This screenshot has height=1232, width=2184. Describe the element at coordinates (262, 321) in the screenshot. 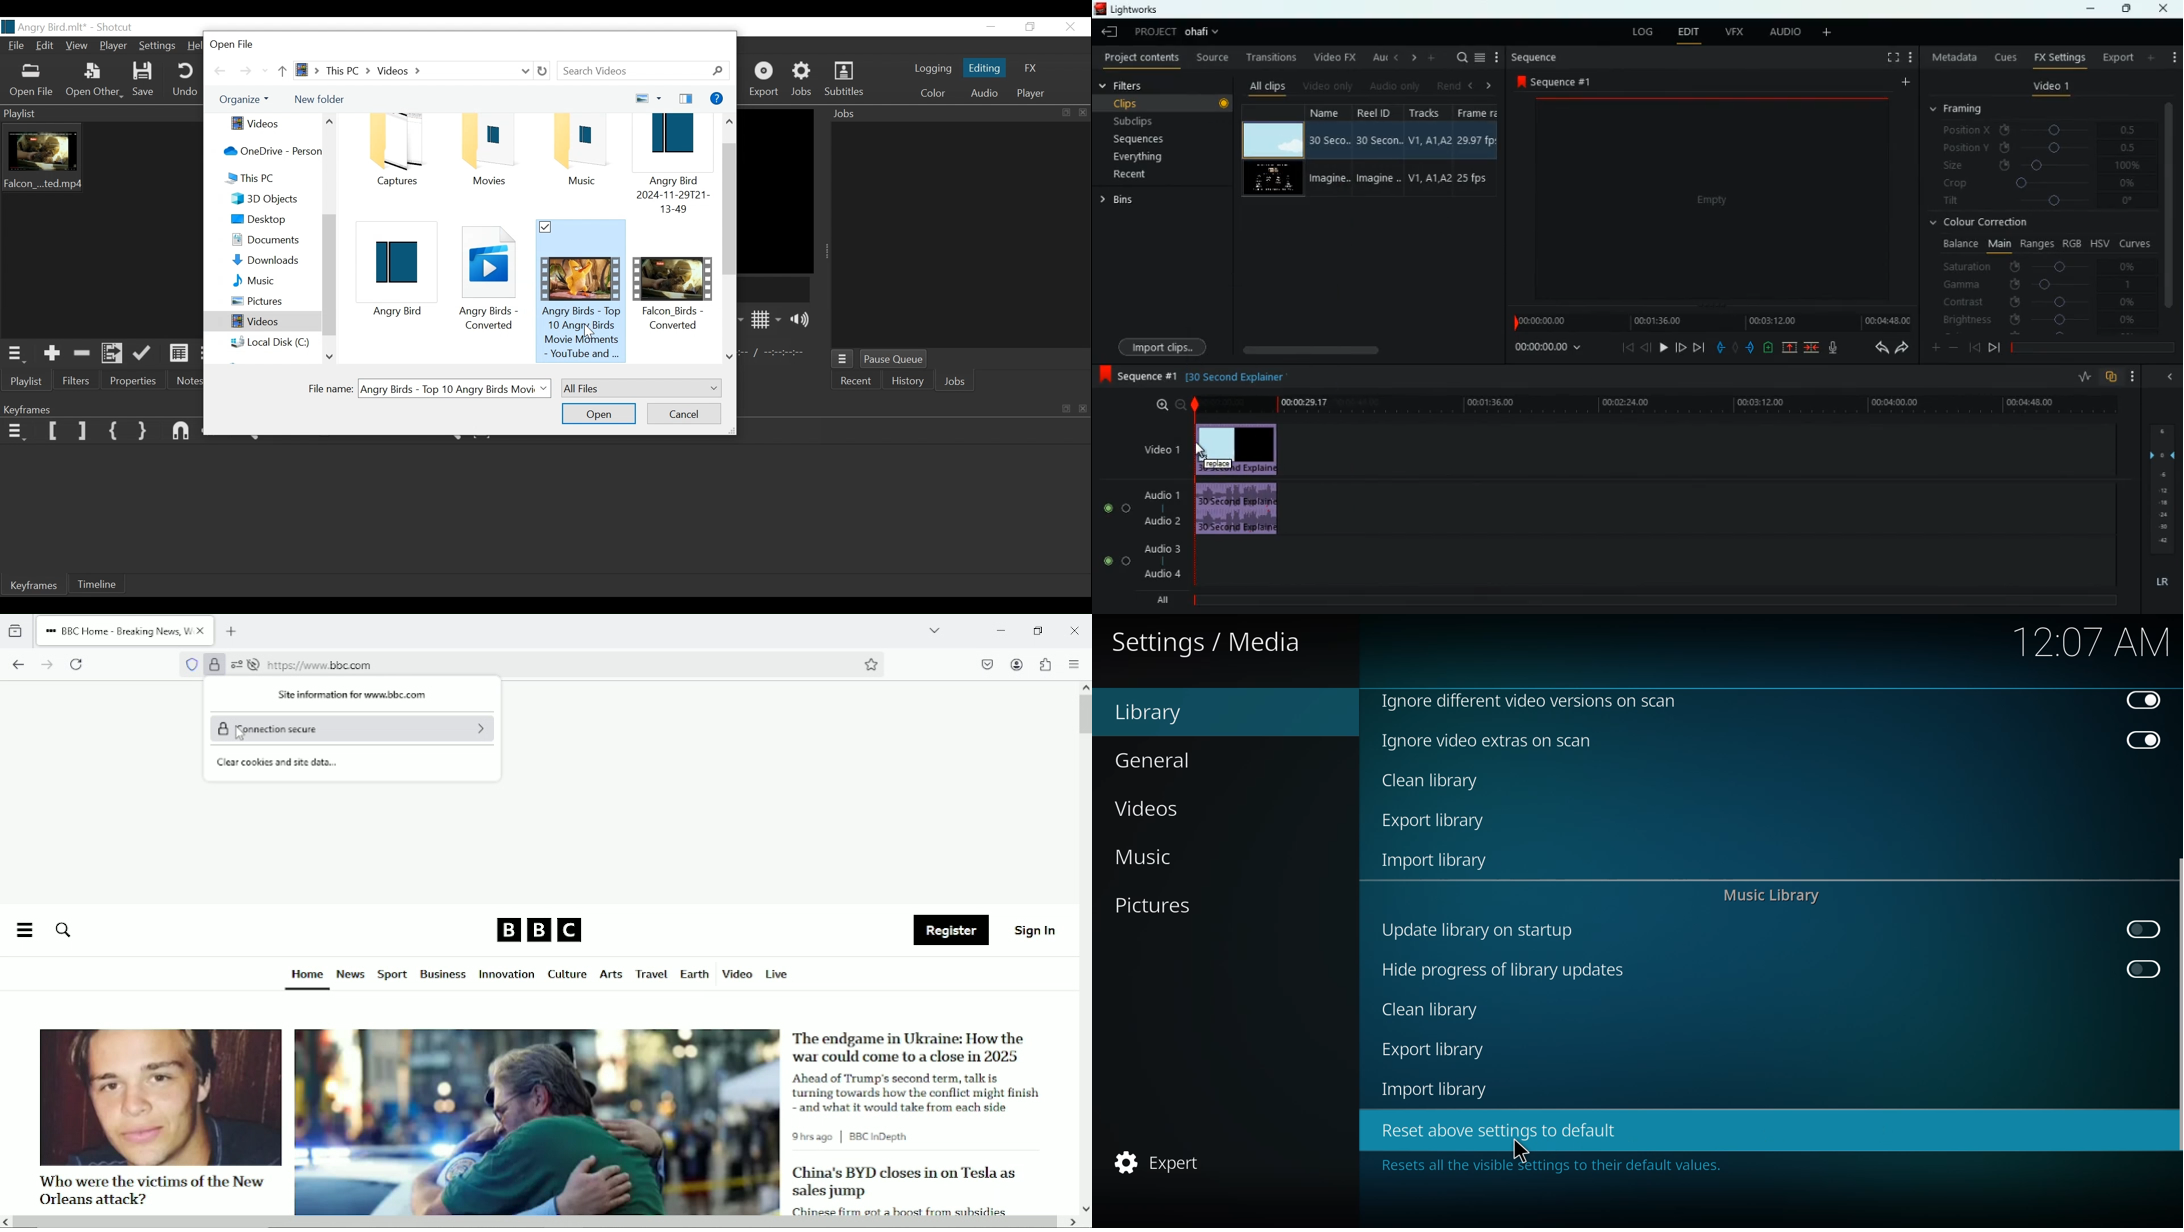

I see `Videos` at that location.